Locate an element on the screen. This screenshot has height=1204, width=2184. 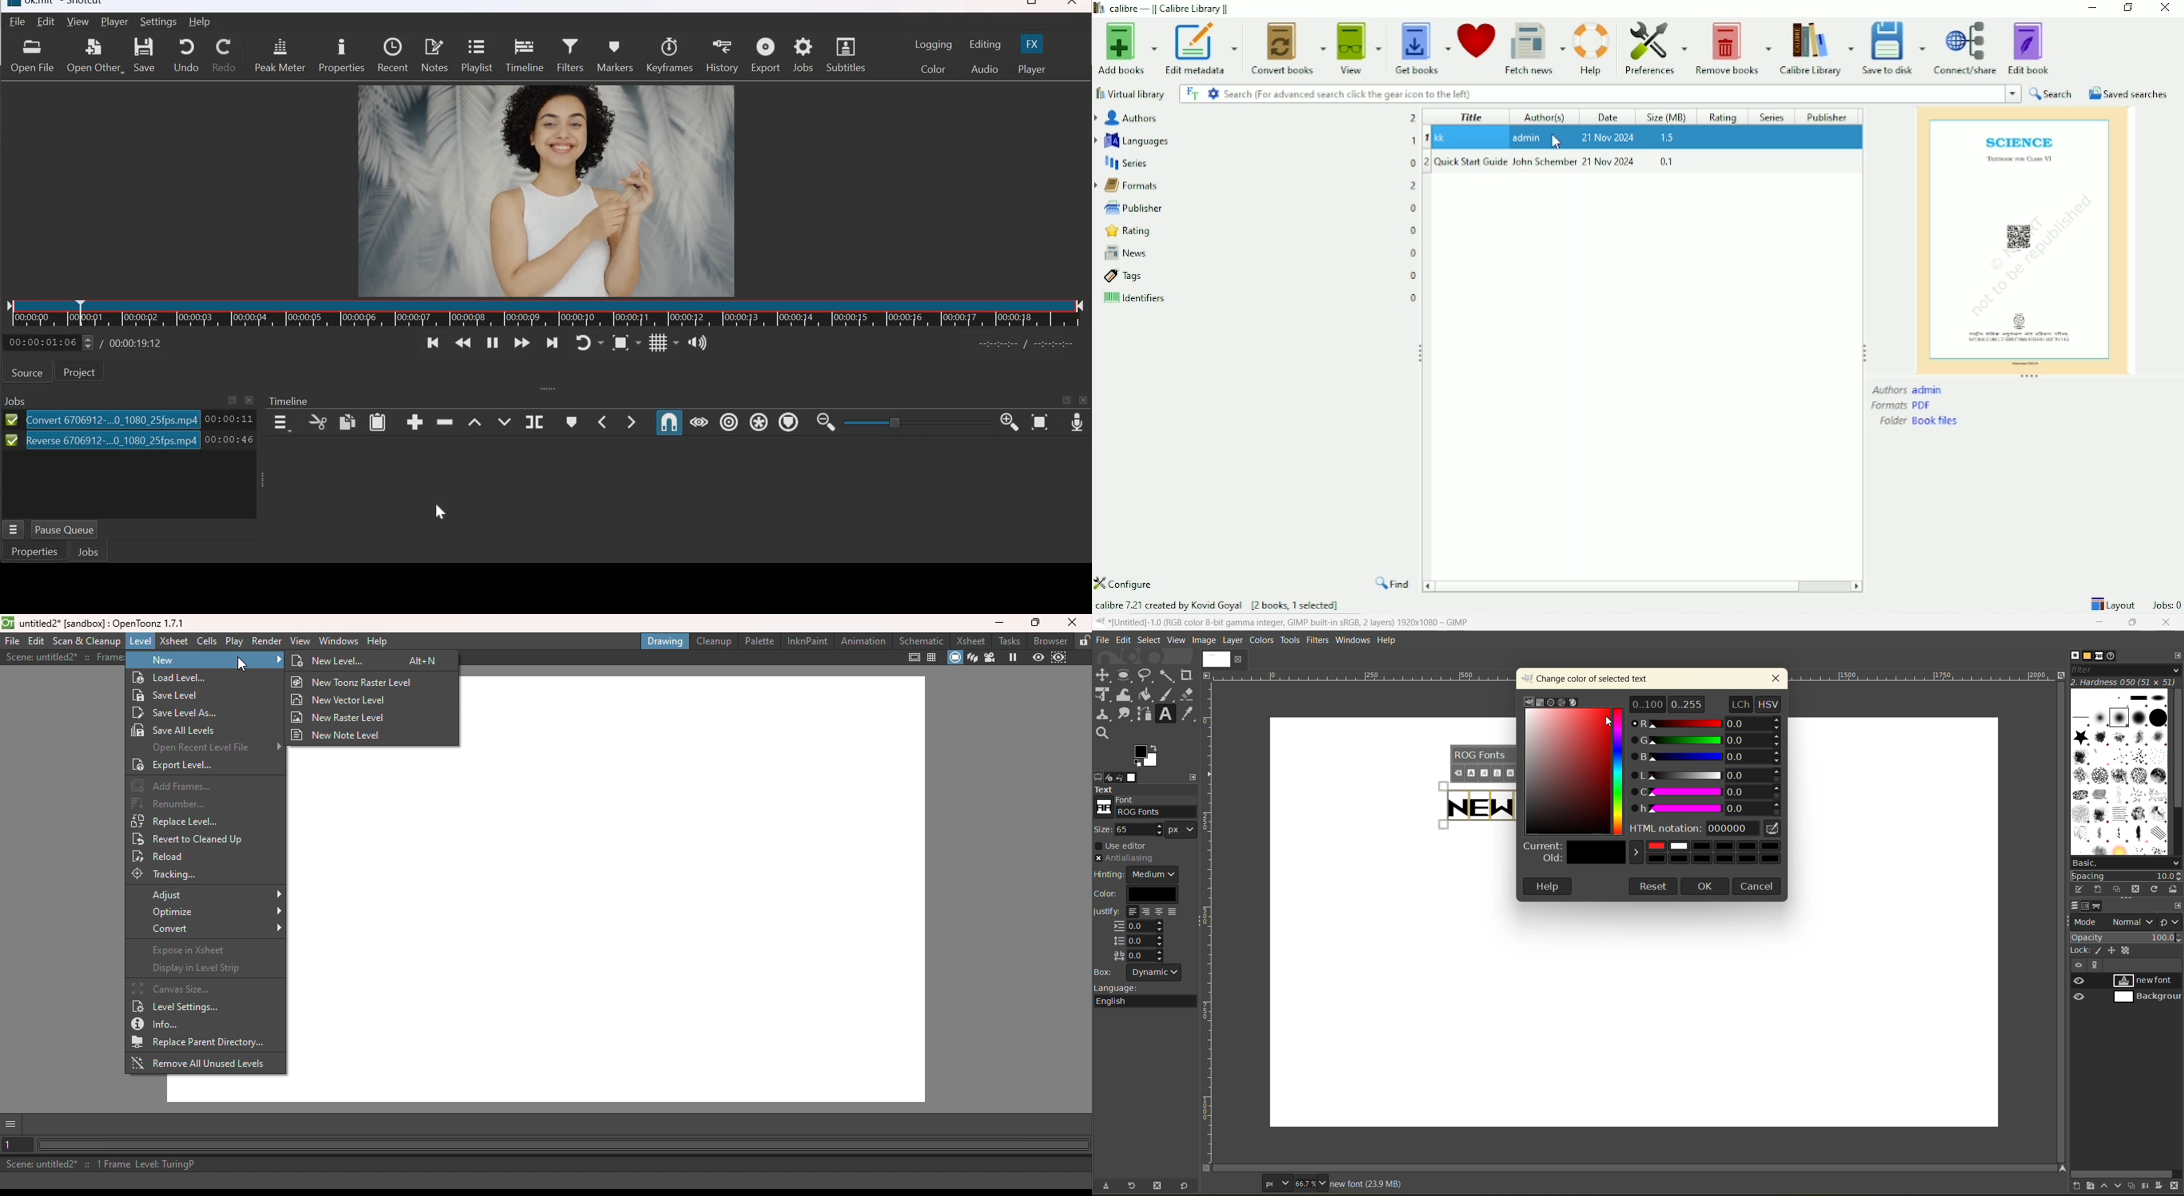
Search is located at coordinates (2052, 93).